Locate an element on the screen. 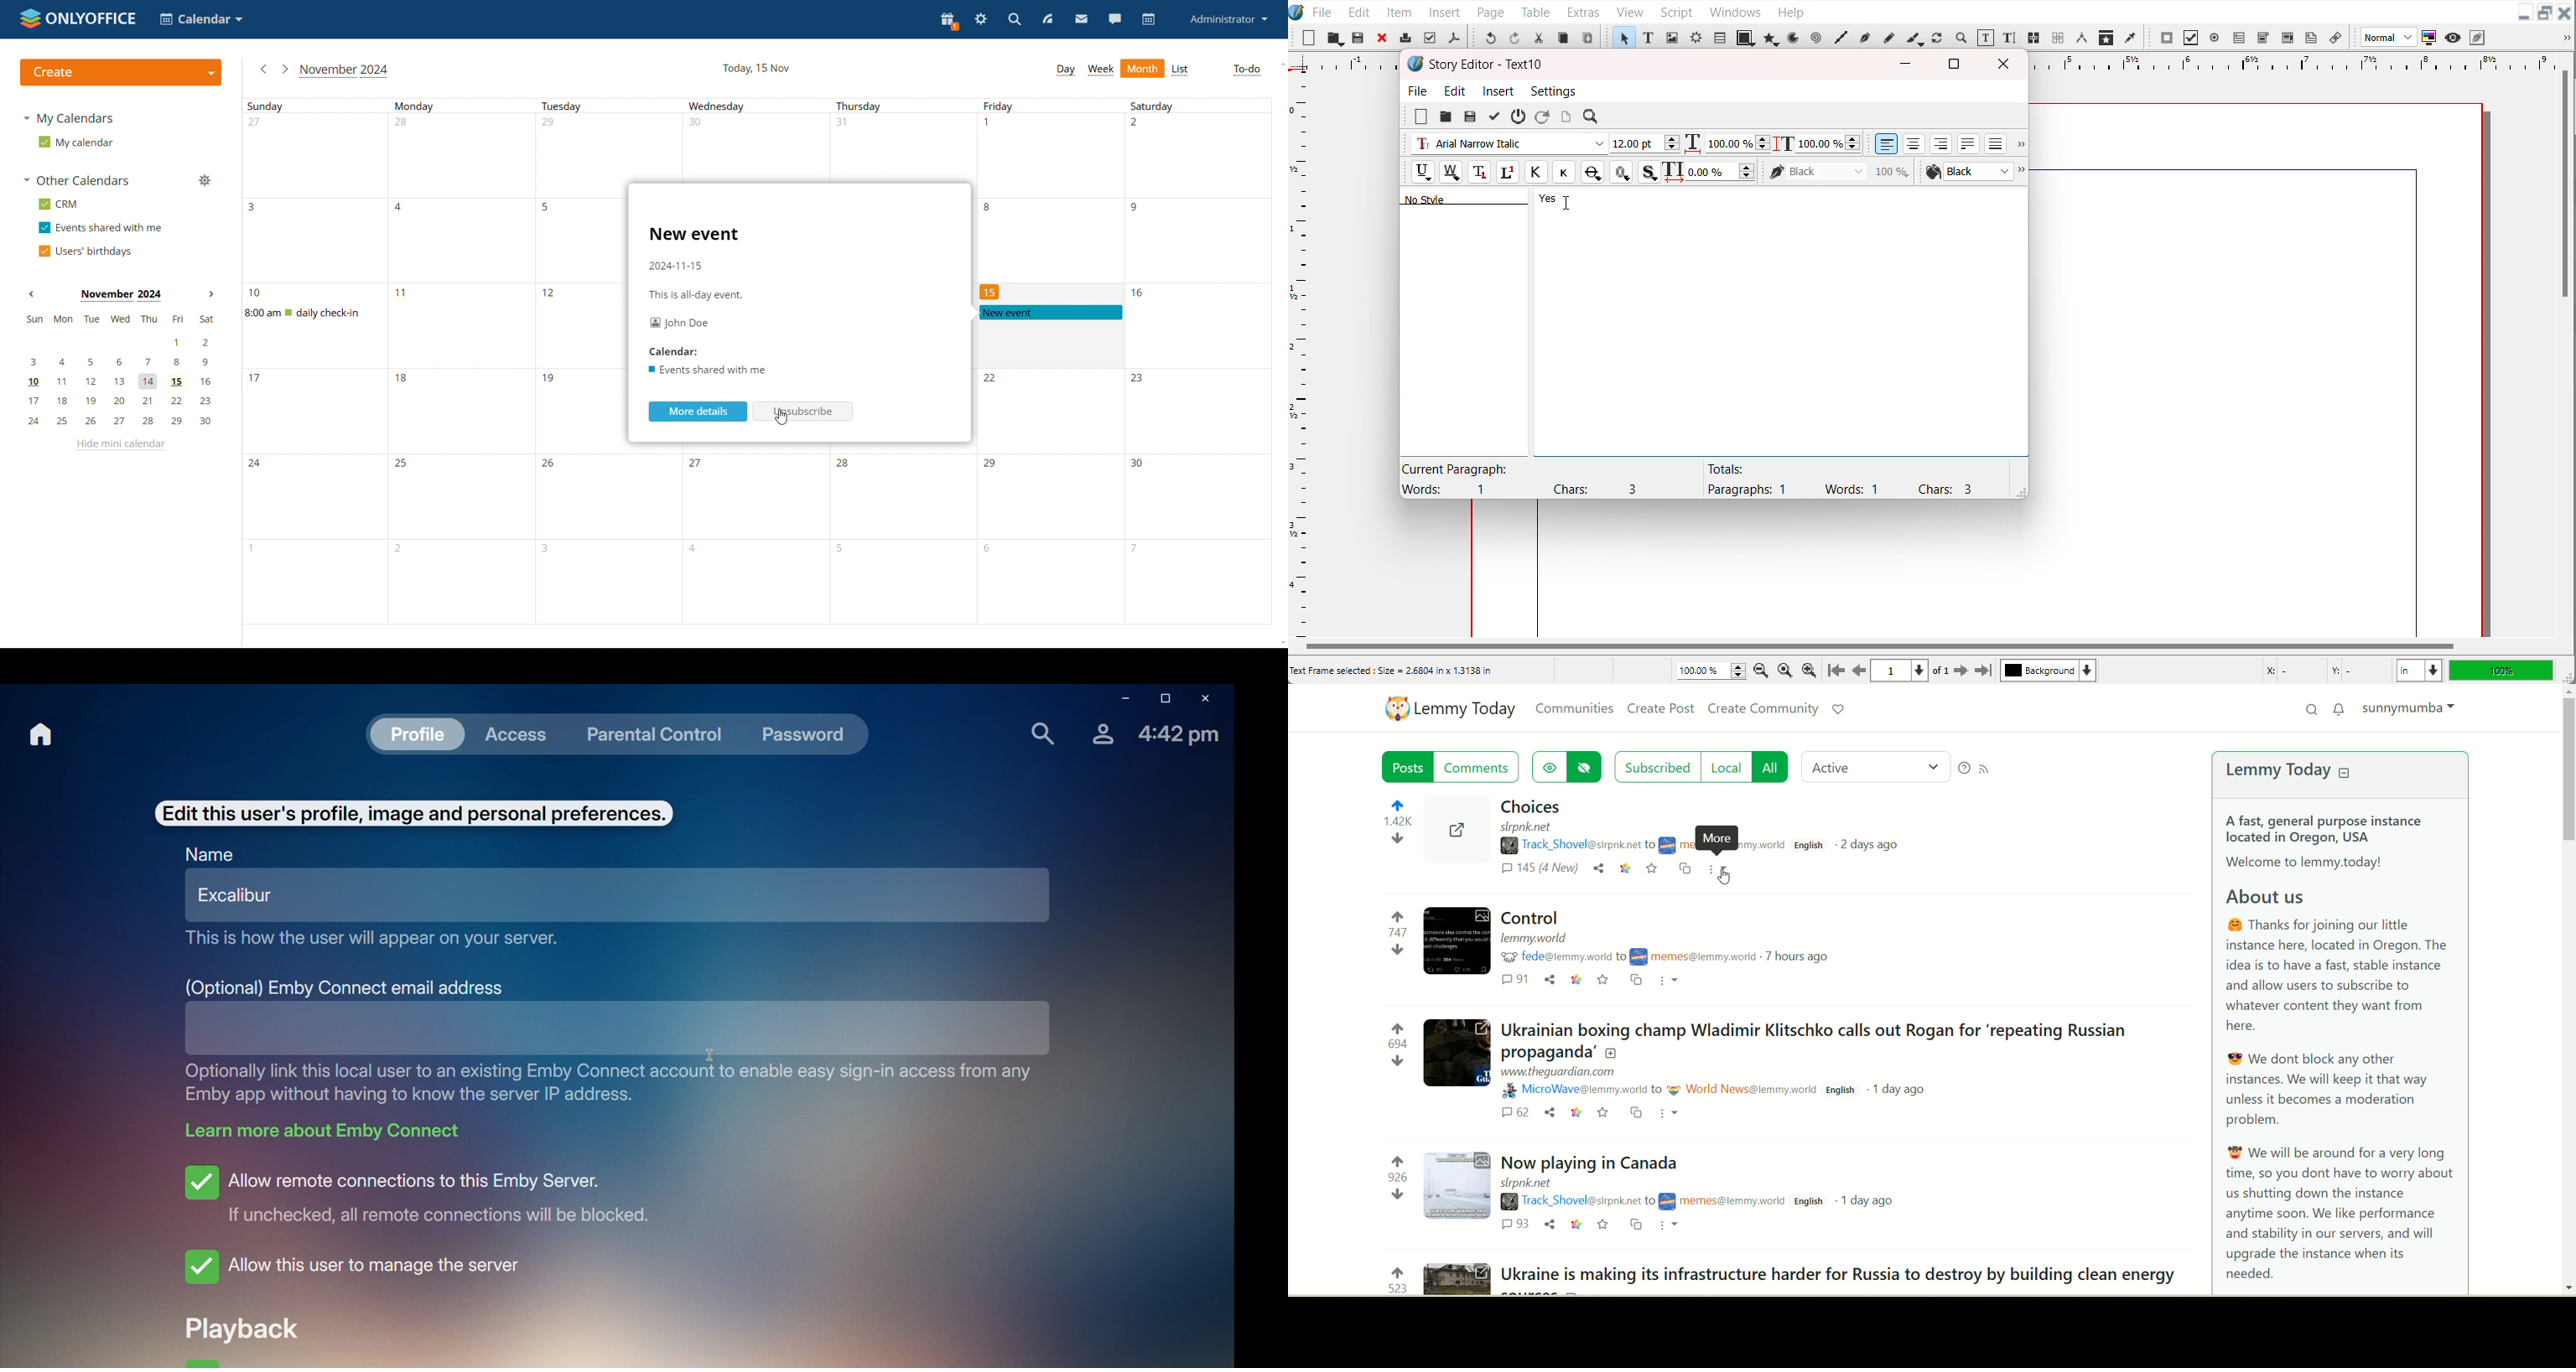 The height and width of the screenshot is (1372, 2576). to-do is located at coordinates (1246, 70).